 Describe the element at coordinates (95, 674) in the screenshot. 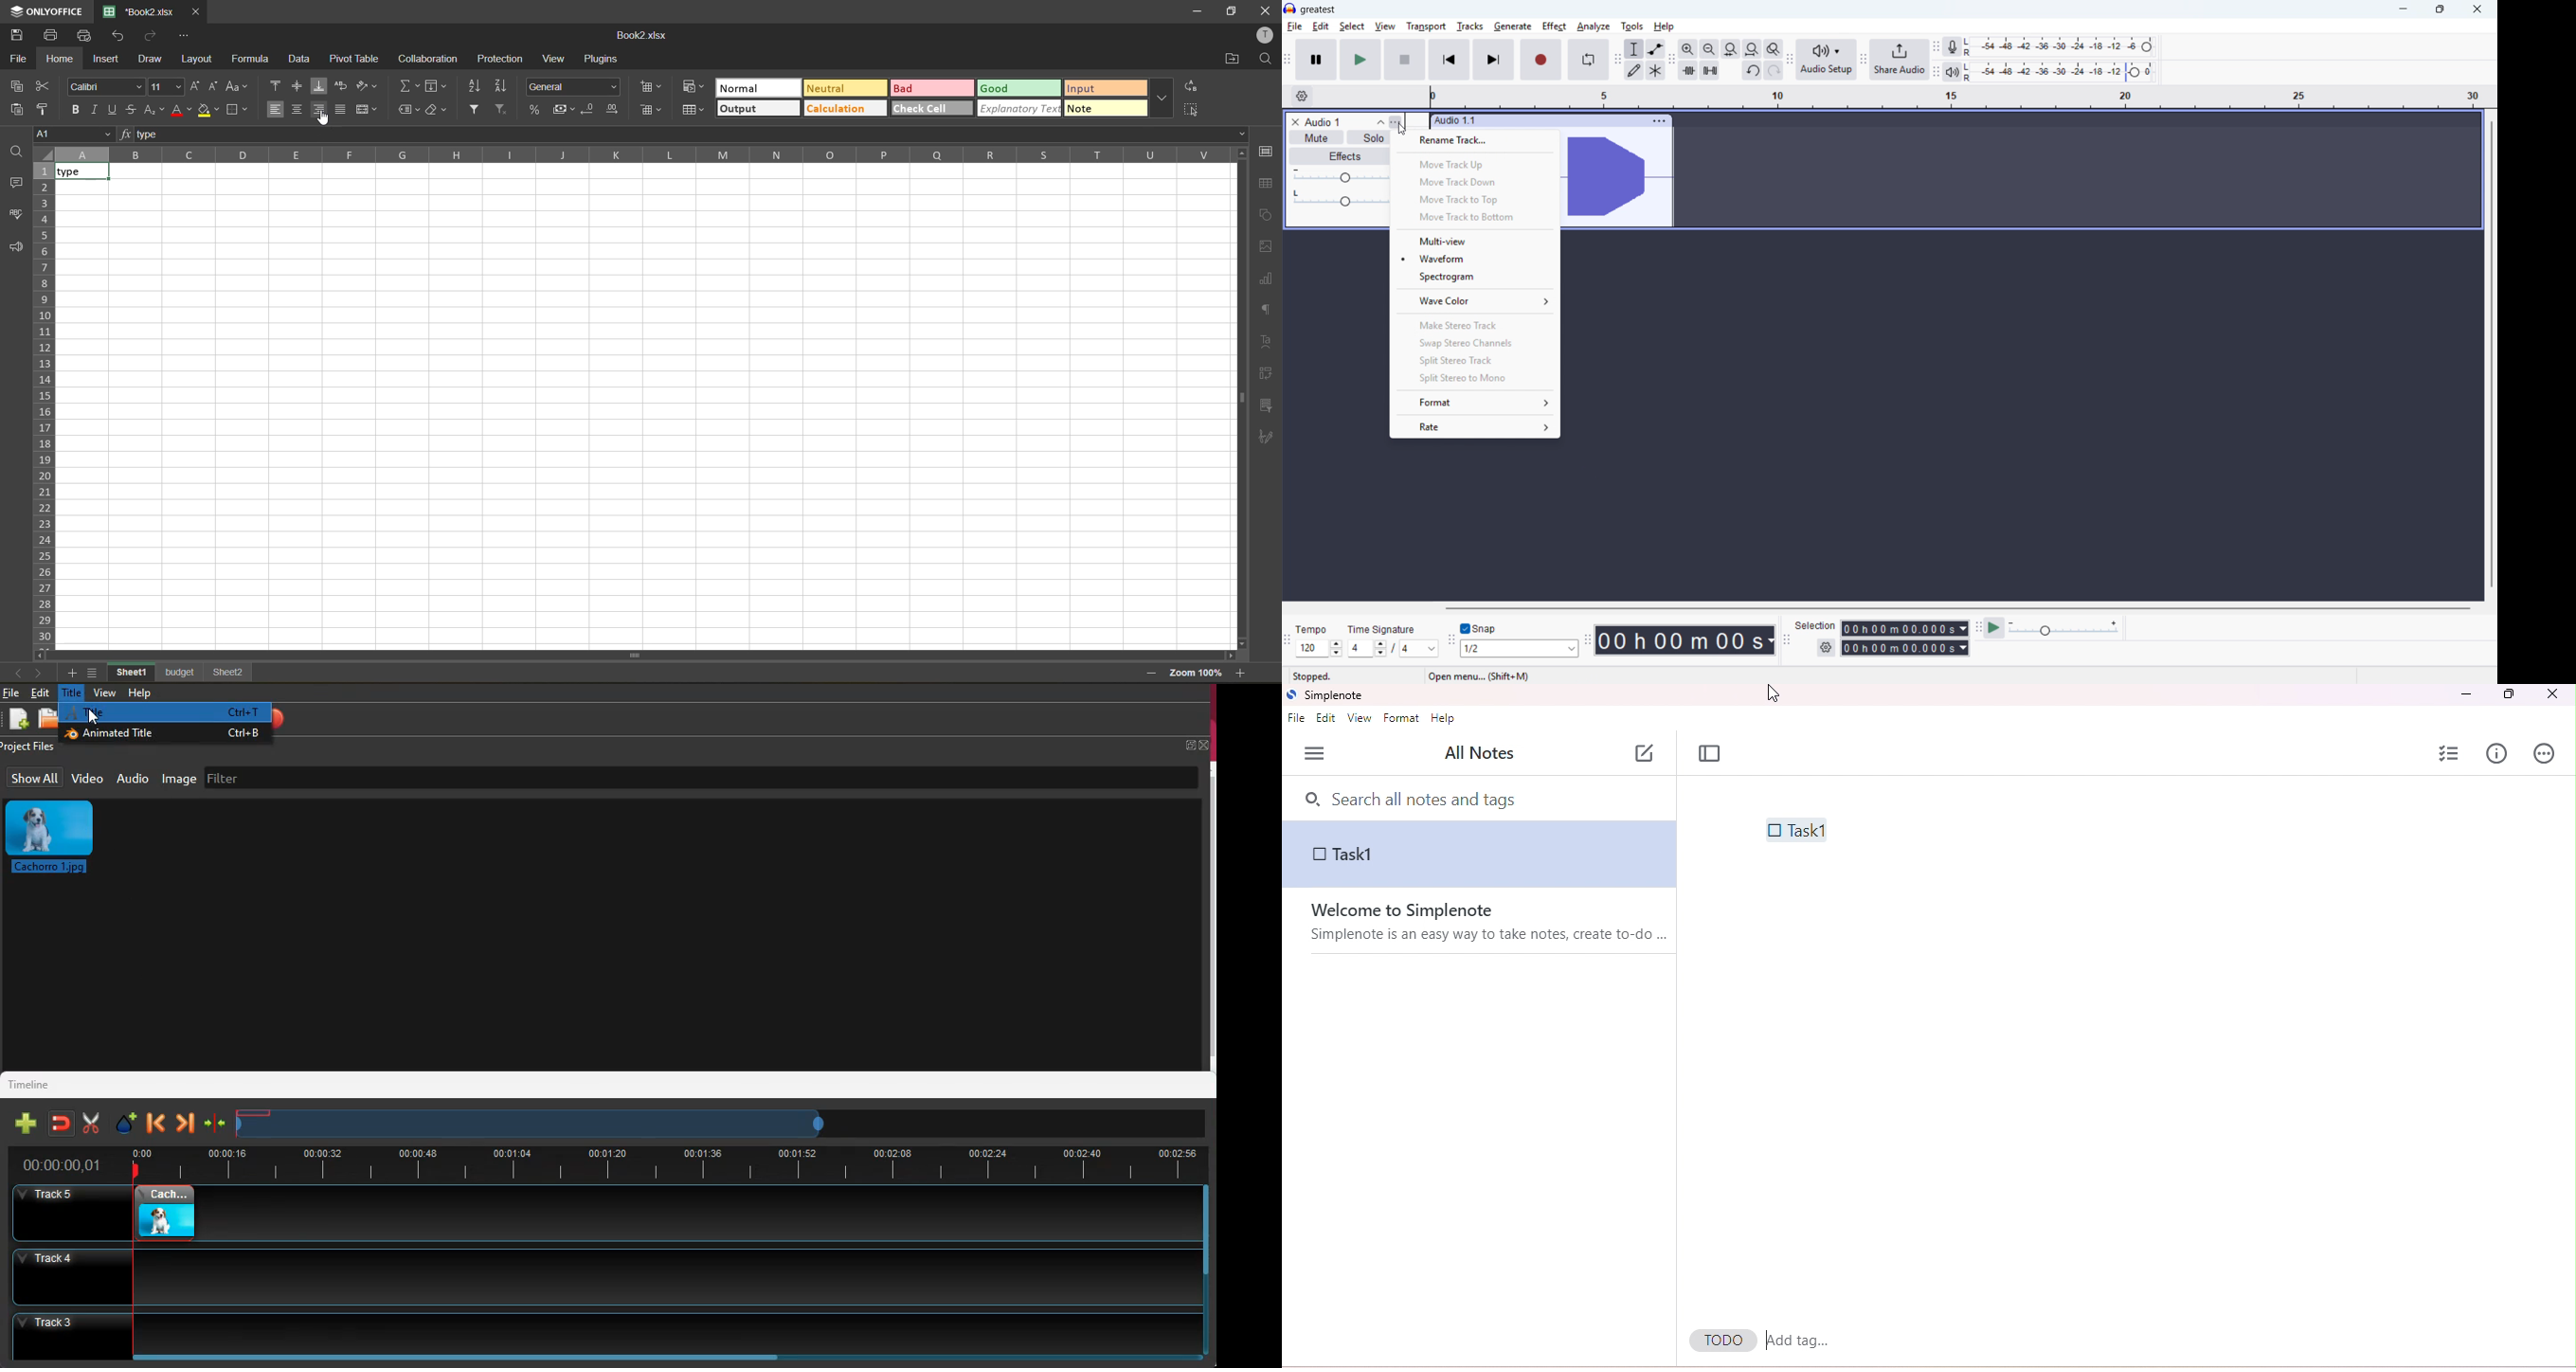

I see `sheet list` at that location.